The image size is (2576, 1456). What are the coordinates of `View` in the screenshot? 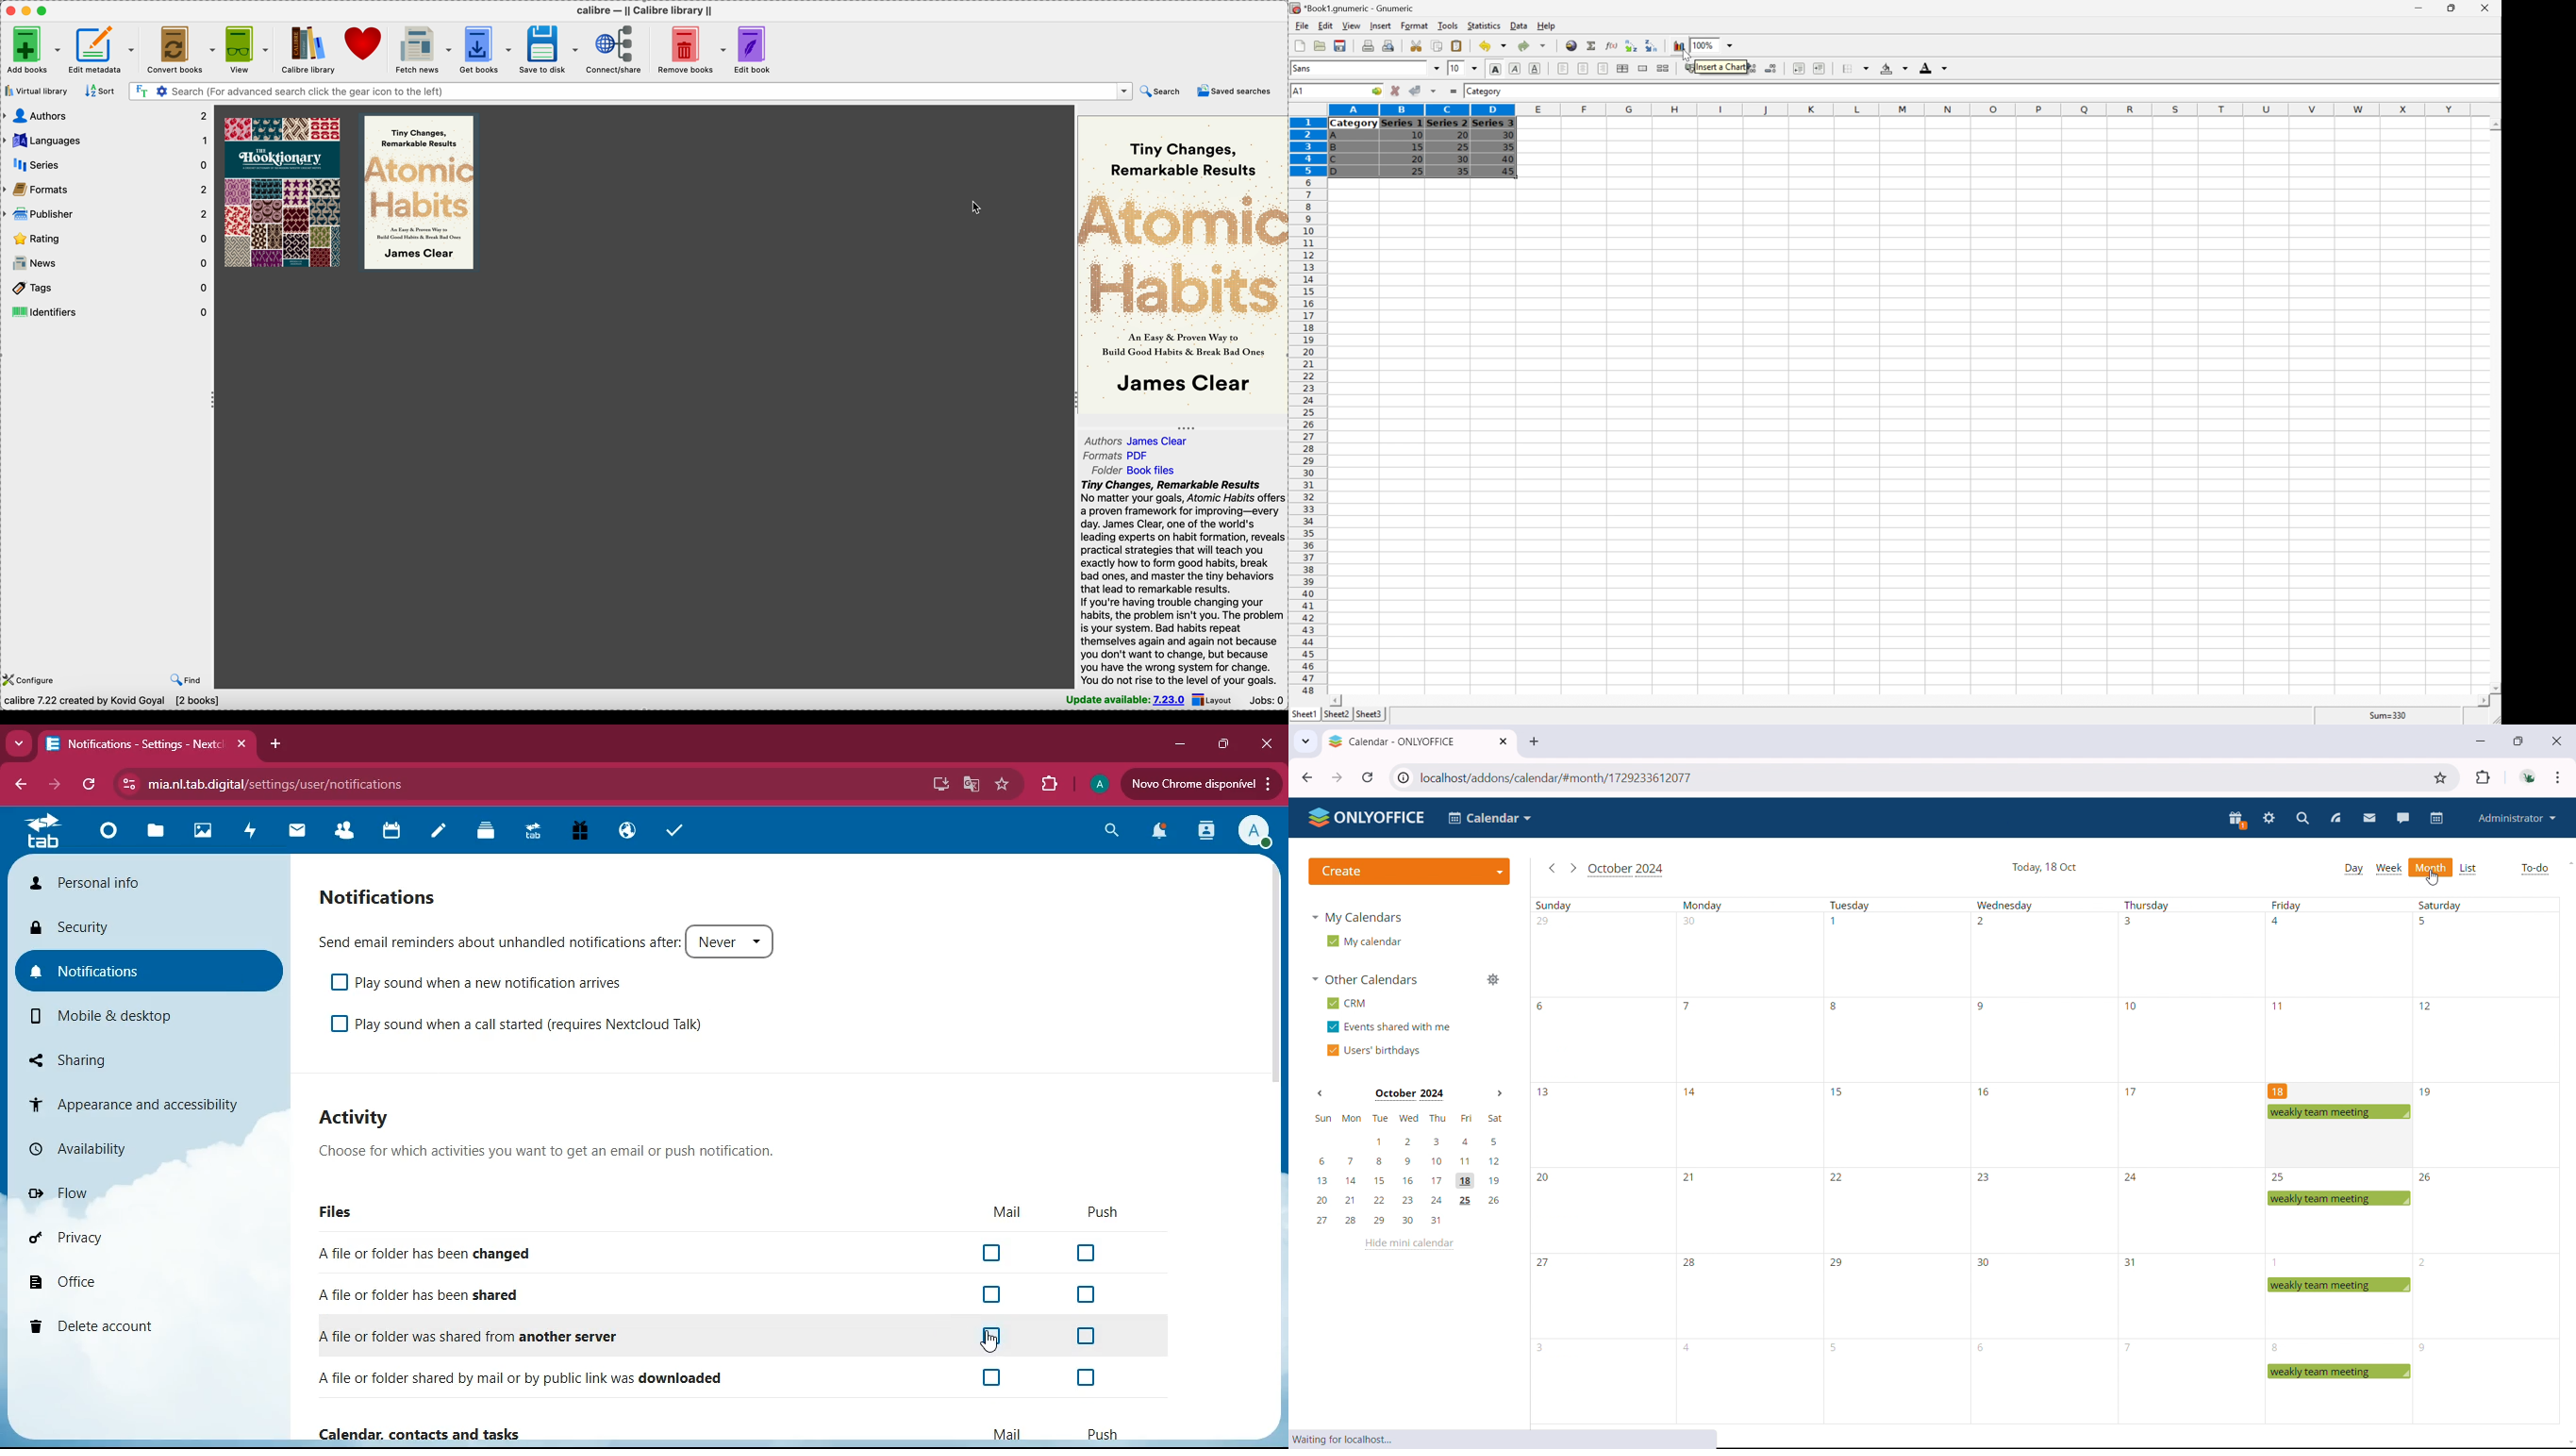 It's located at (1352, 25).